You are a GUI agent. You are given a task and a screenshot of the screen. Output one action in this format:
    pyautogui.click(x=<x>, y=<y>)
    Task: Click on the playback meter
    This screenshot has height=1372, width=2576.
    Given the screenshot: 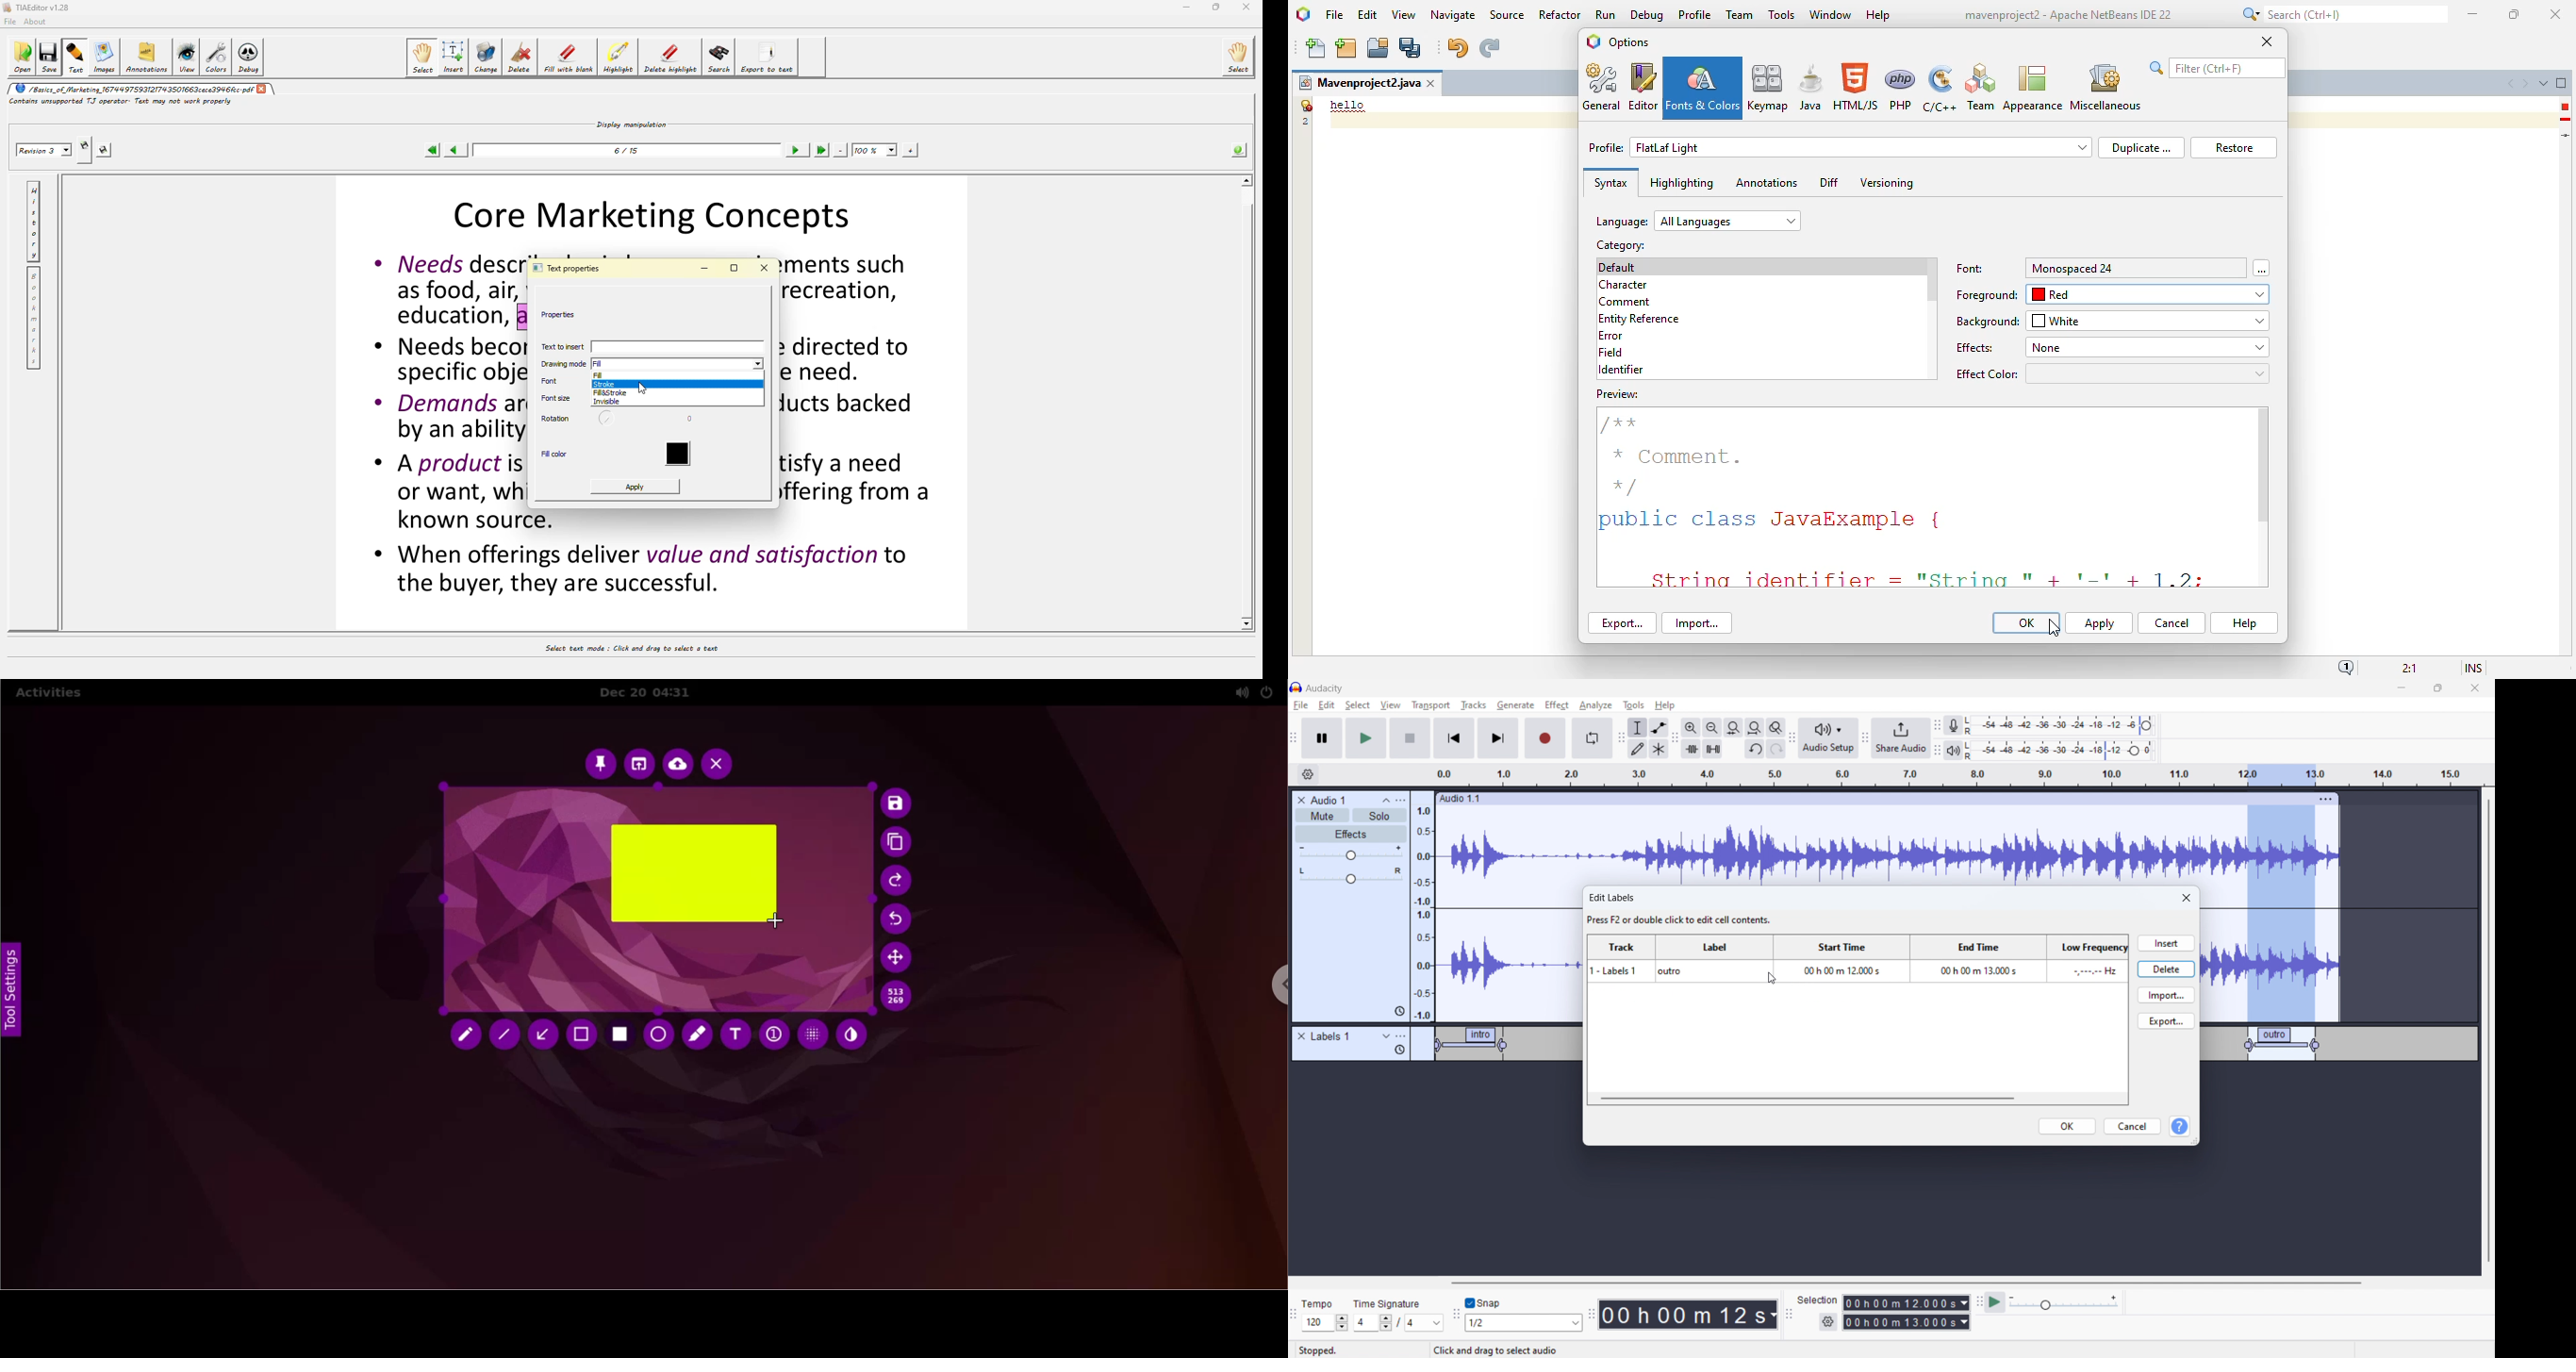 What is the action you would take?
    pyautogui.click(x=1952, y=751)
    